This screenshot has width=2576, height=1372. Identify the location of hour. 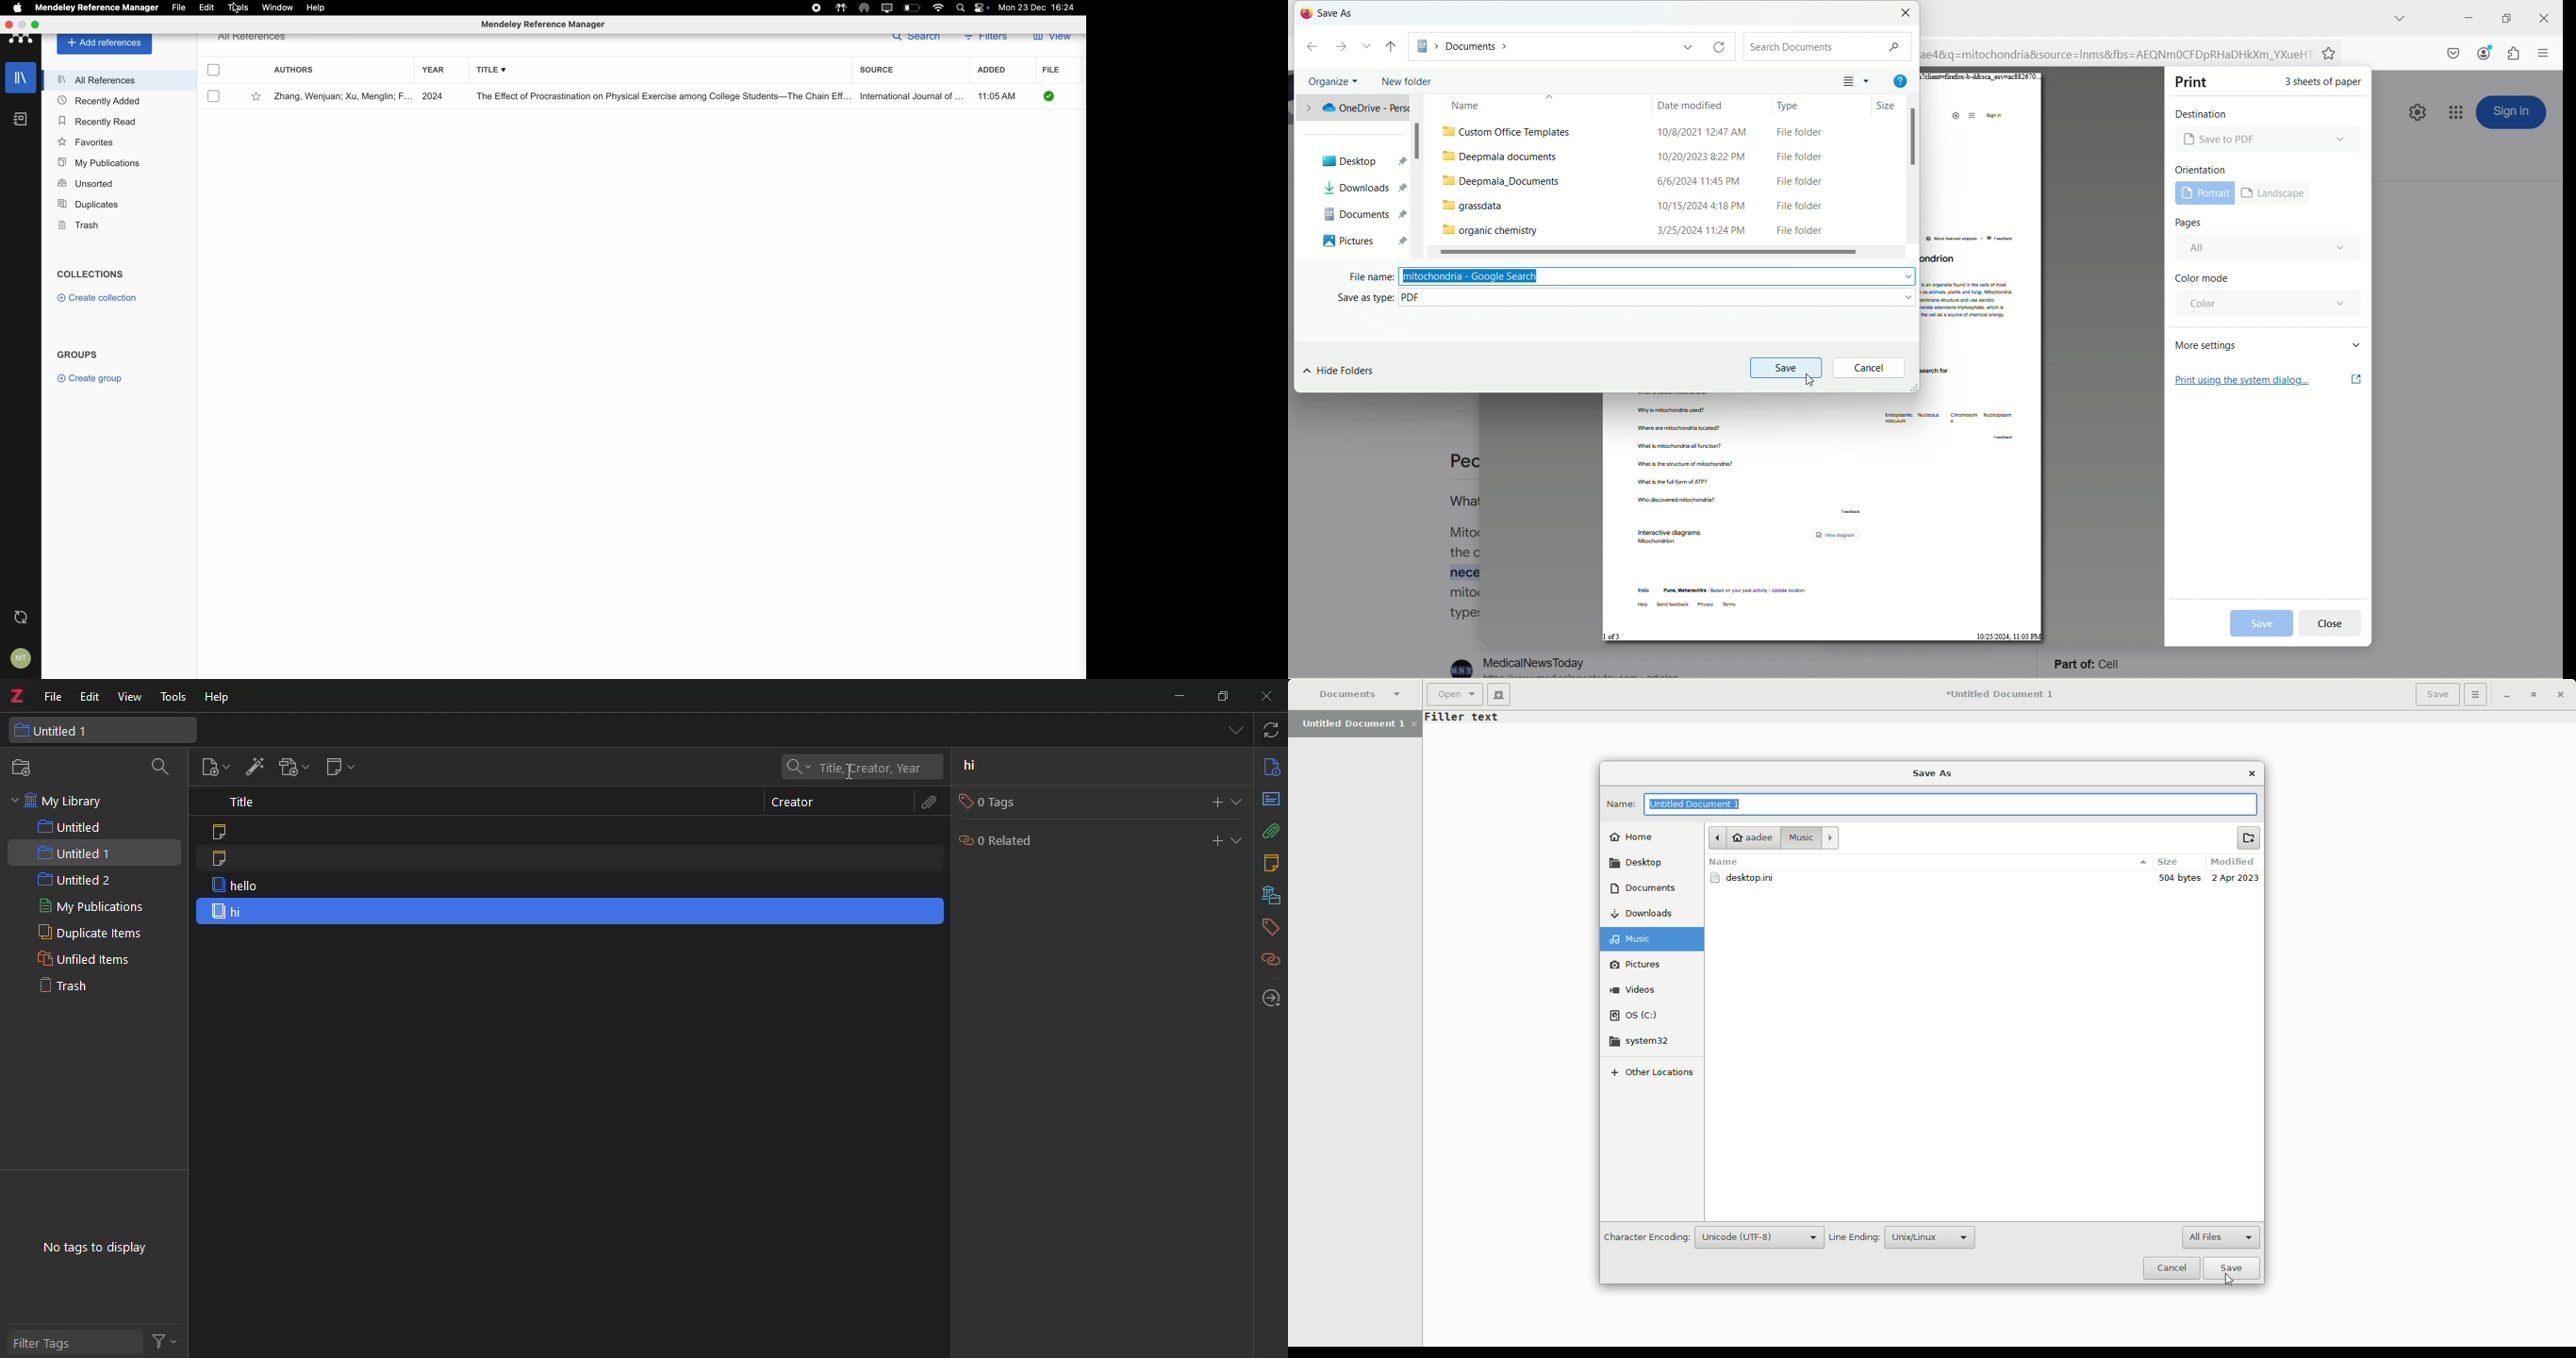
(1000, 94).